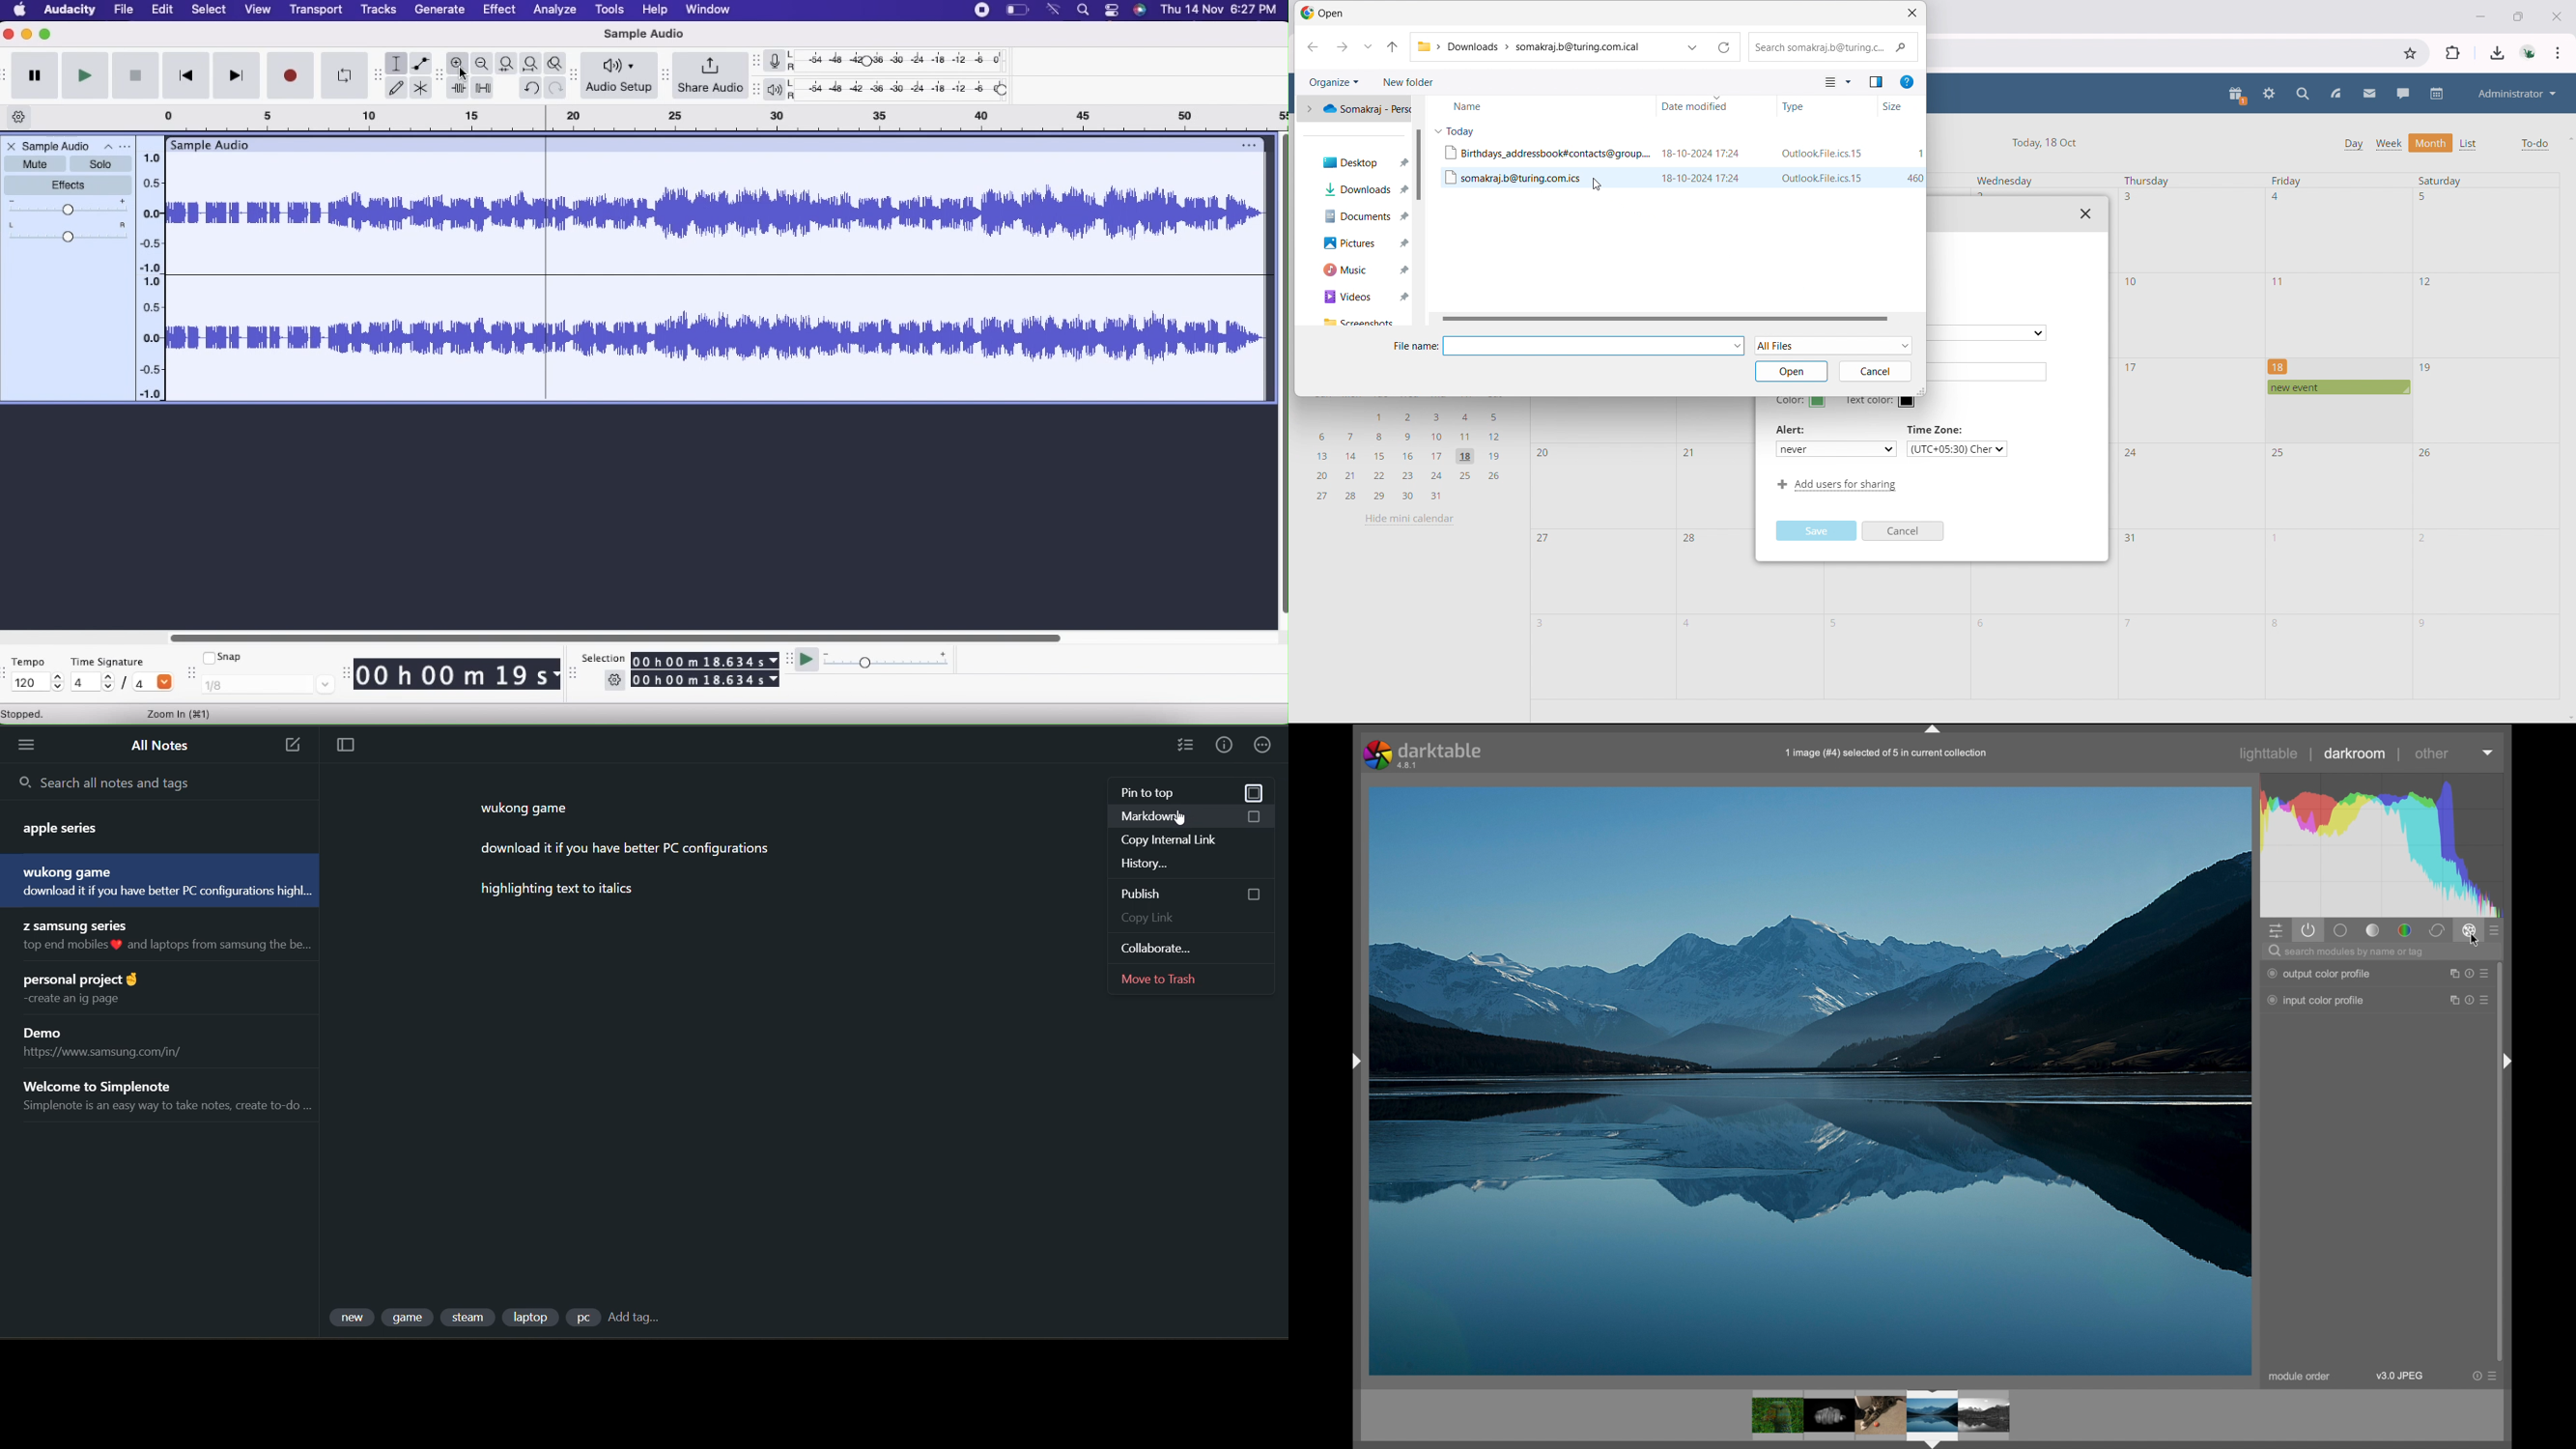 The width and height of the screenshot is (2576, 1456). Describe the element at coordinates (2403, 93) in the screenshot. I see `talk` at that location.